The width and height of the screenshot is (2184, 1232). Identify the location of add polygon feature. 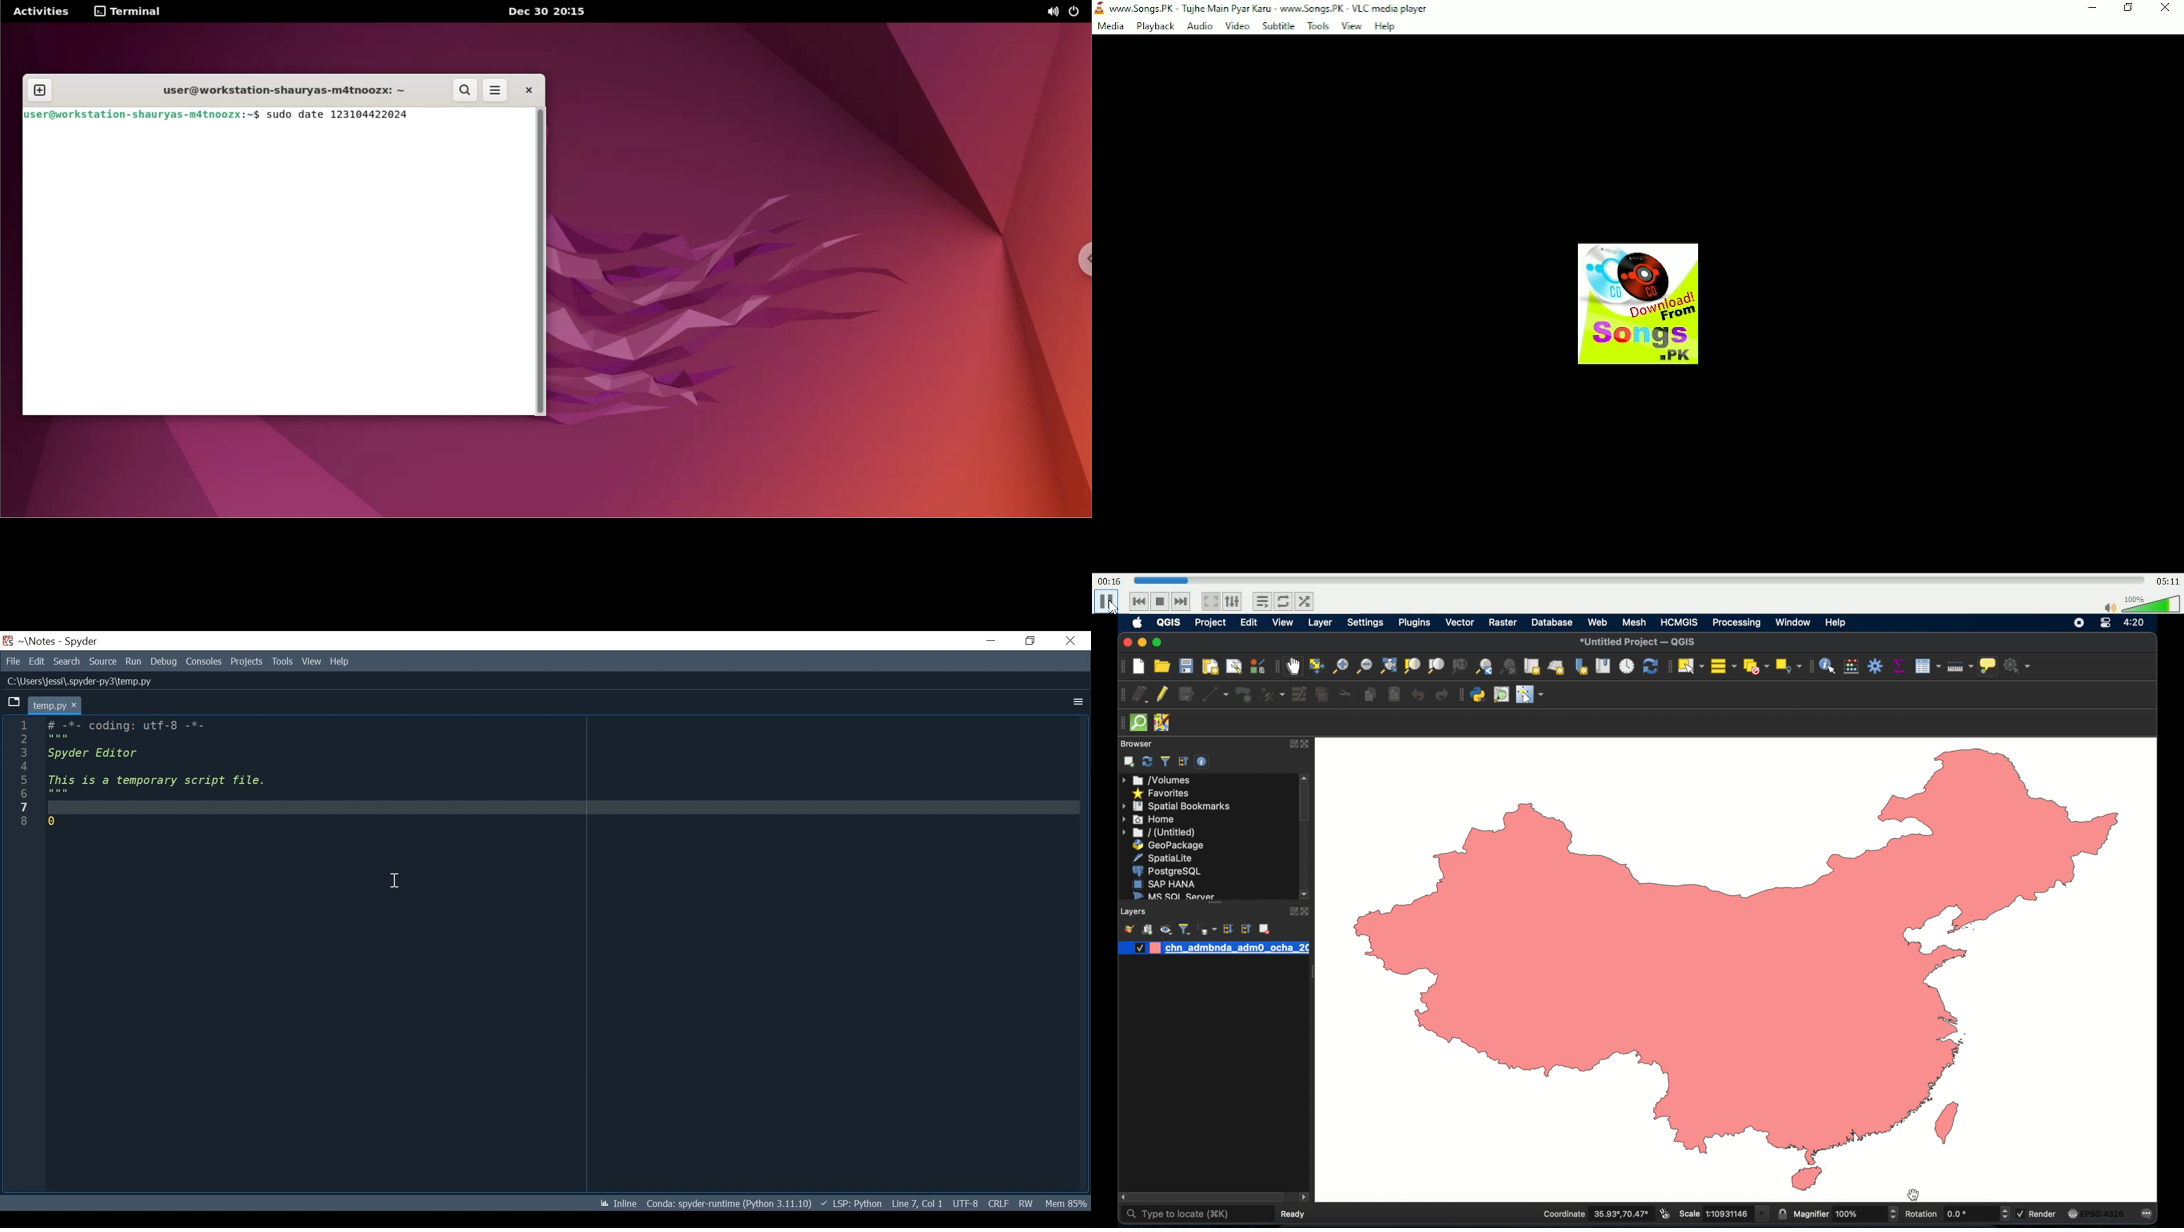
(1245, 695).